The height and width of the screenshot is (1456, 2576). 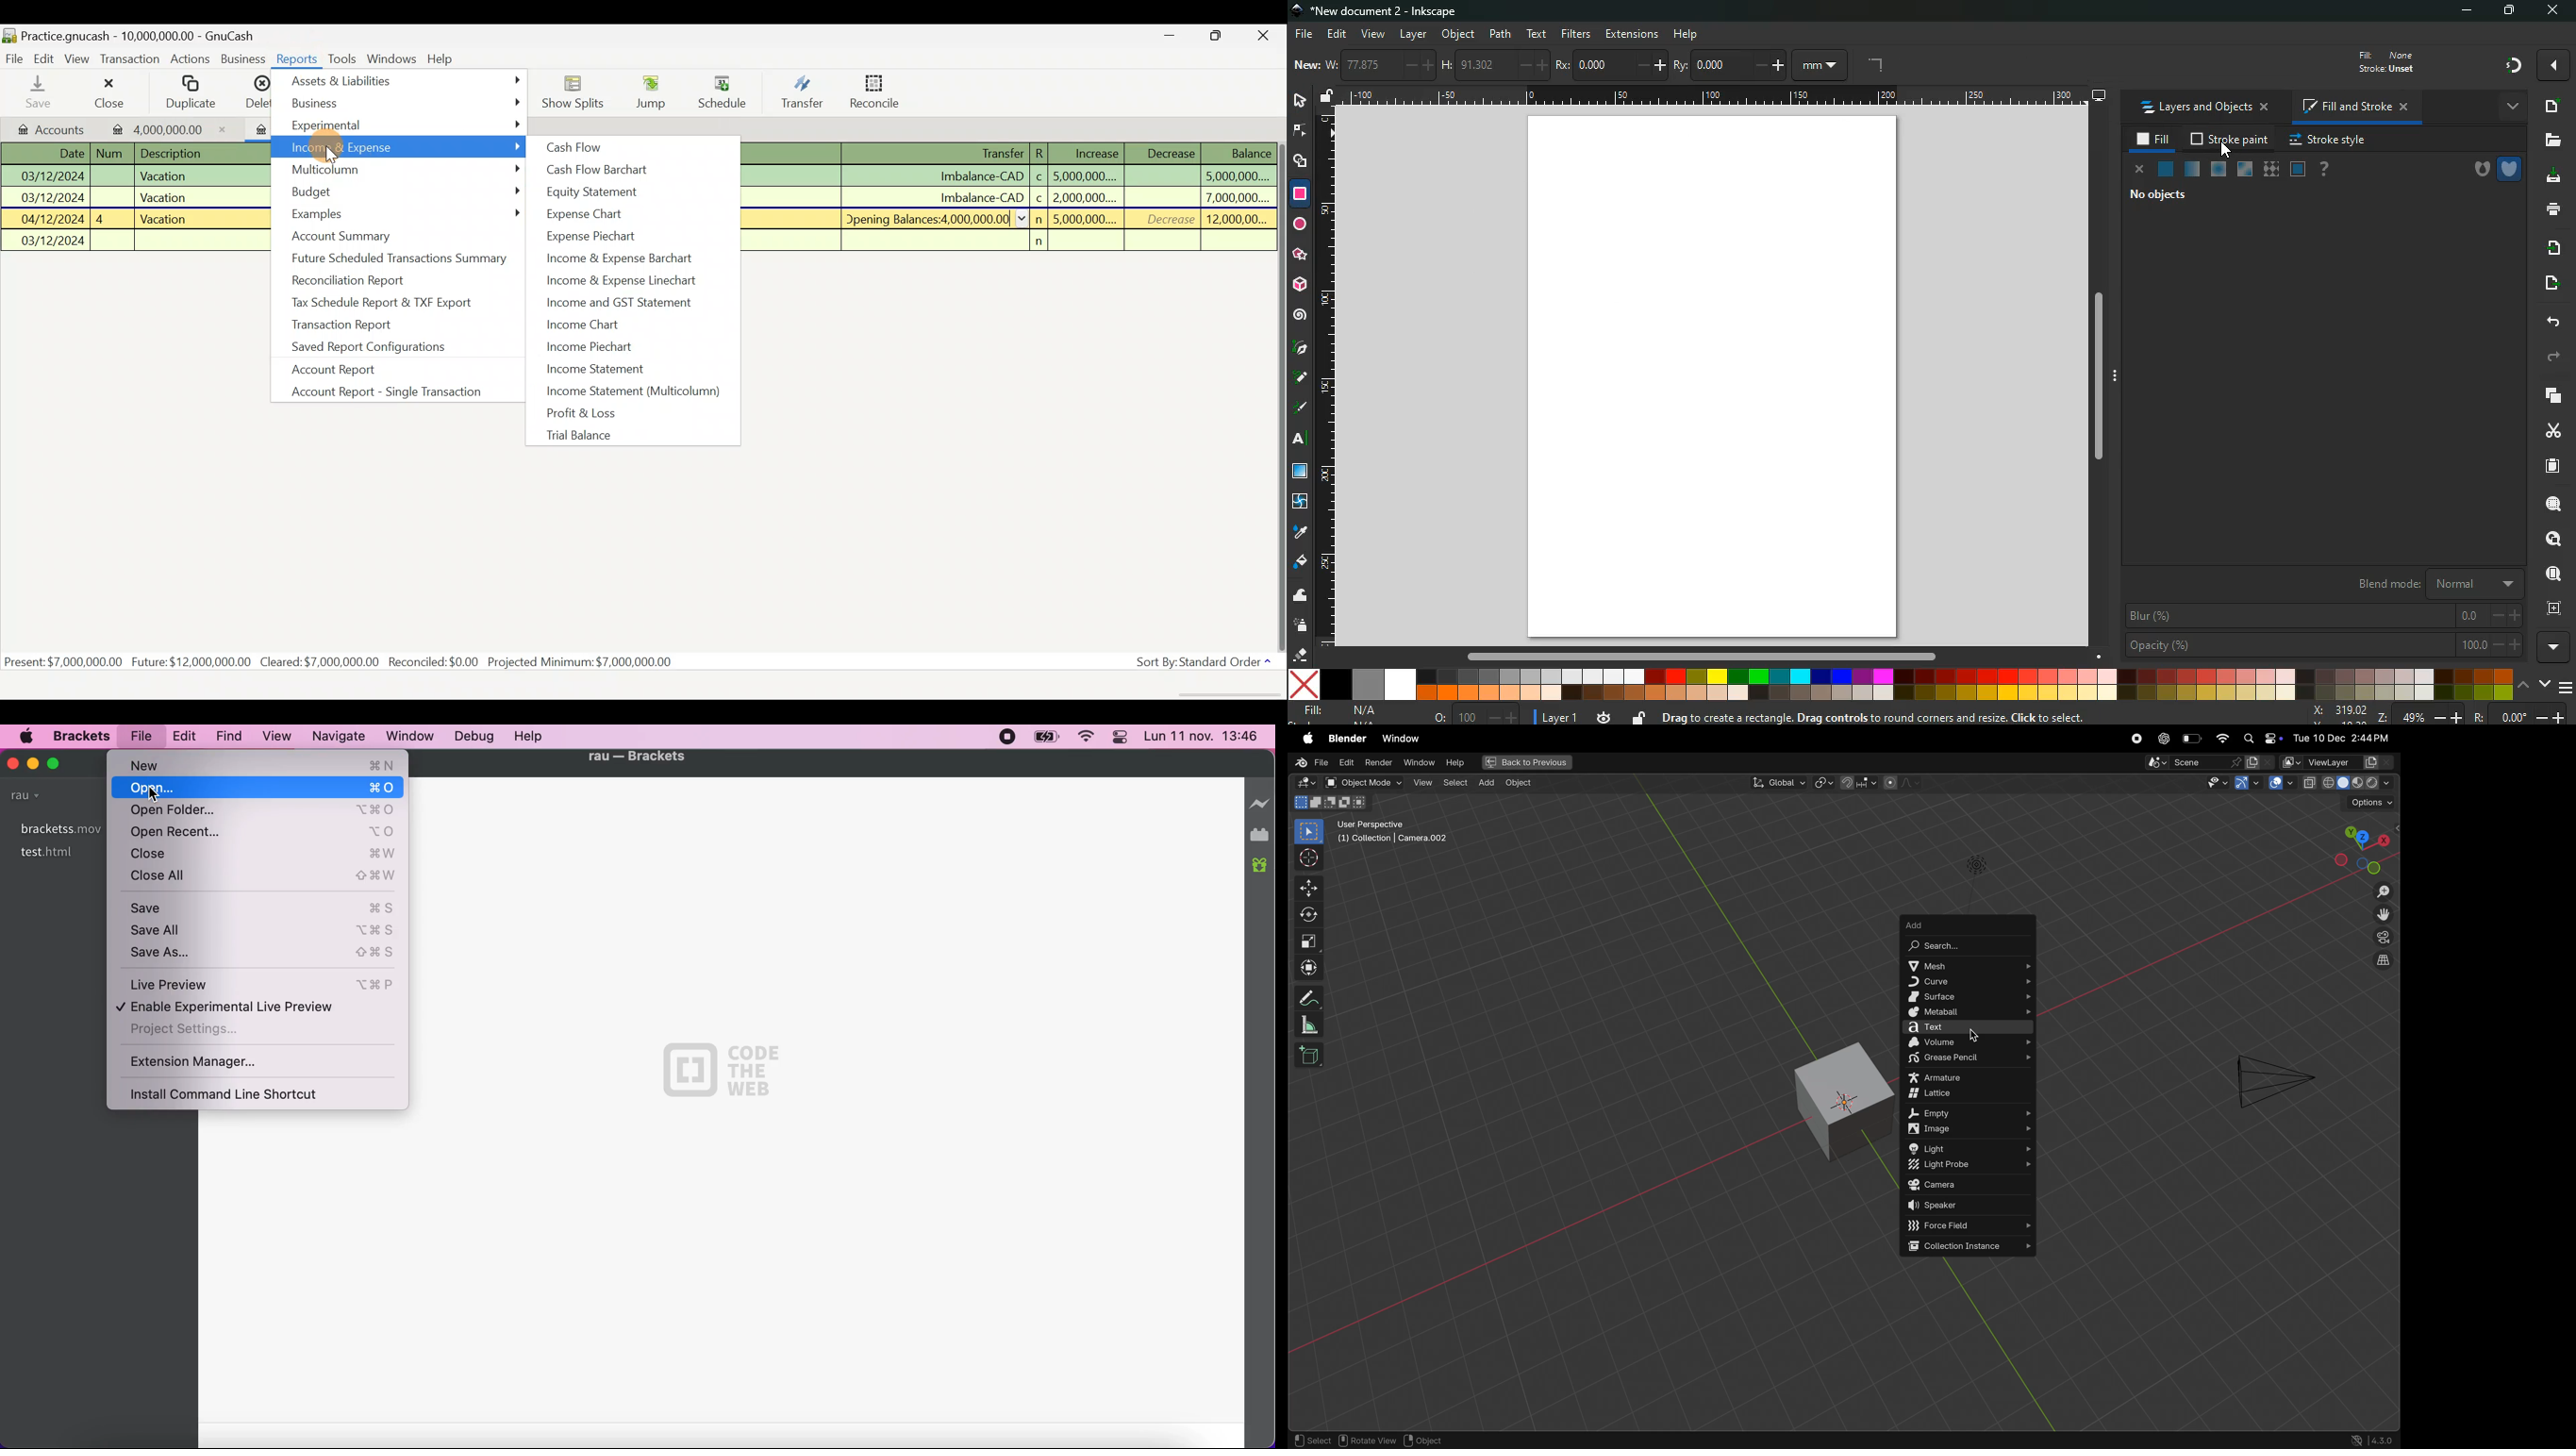 I want to click on twist, so click(x=1300, y=500).